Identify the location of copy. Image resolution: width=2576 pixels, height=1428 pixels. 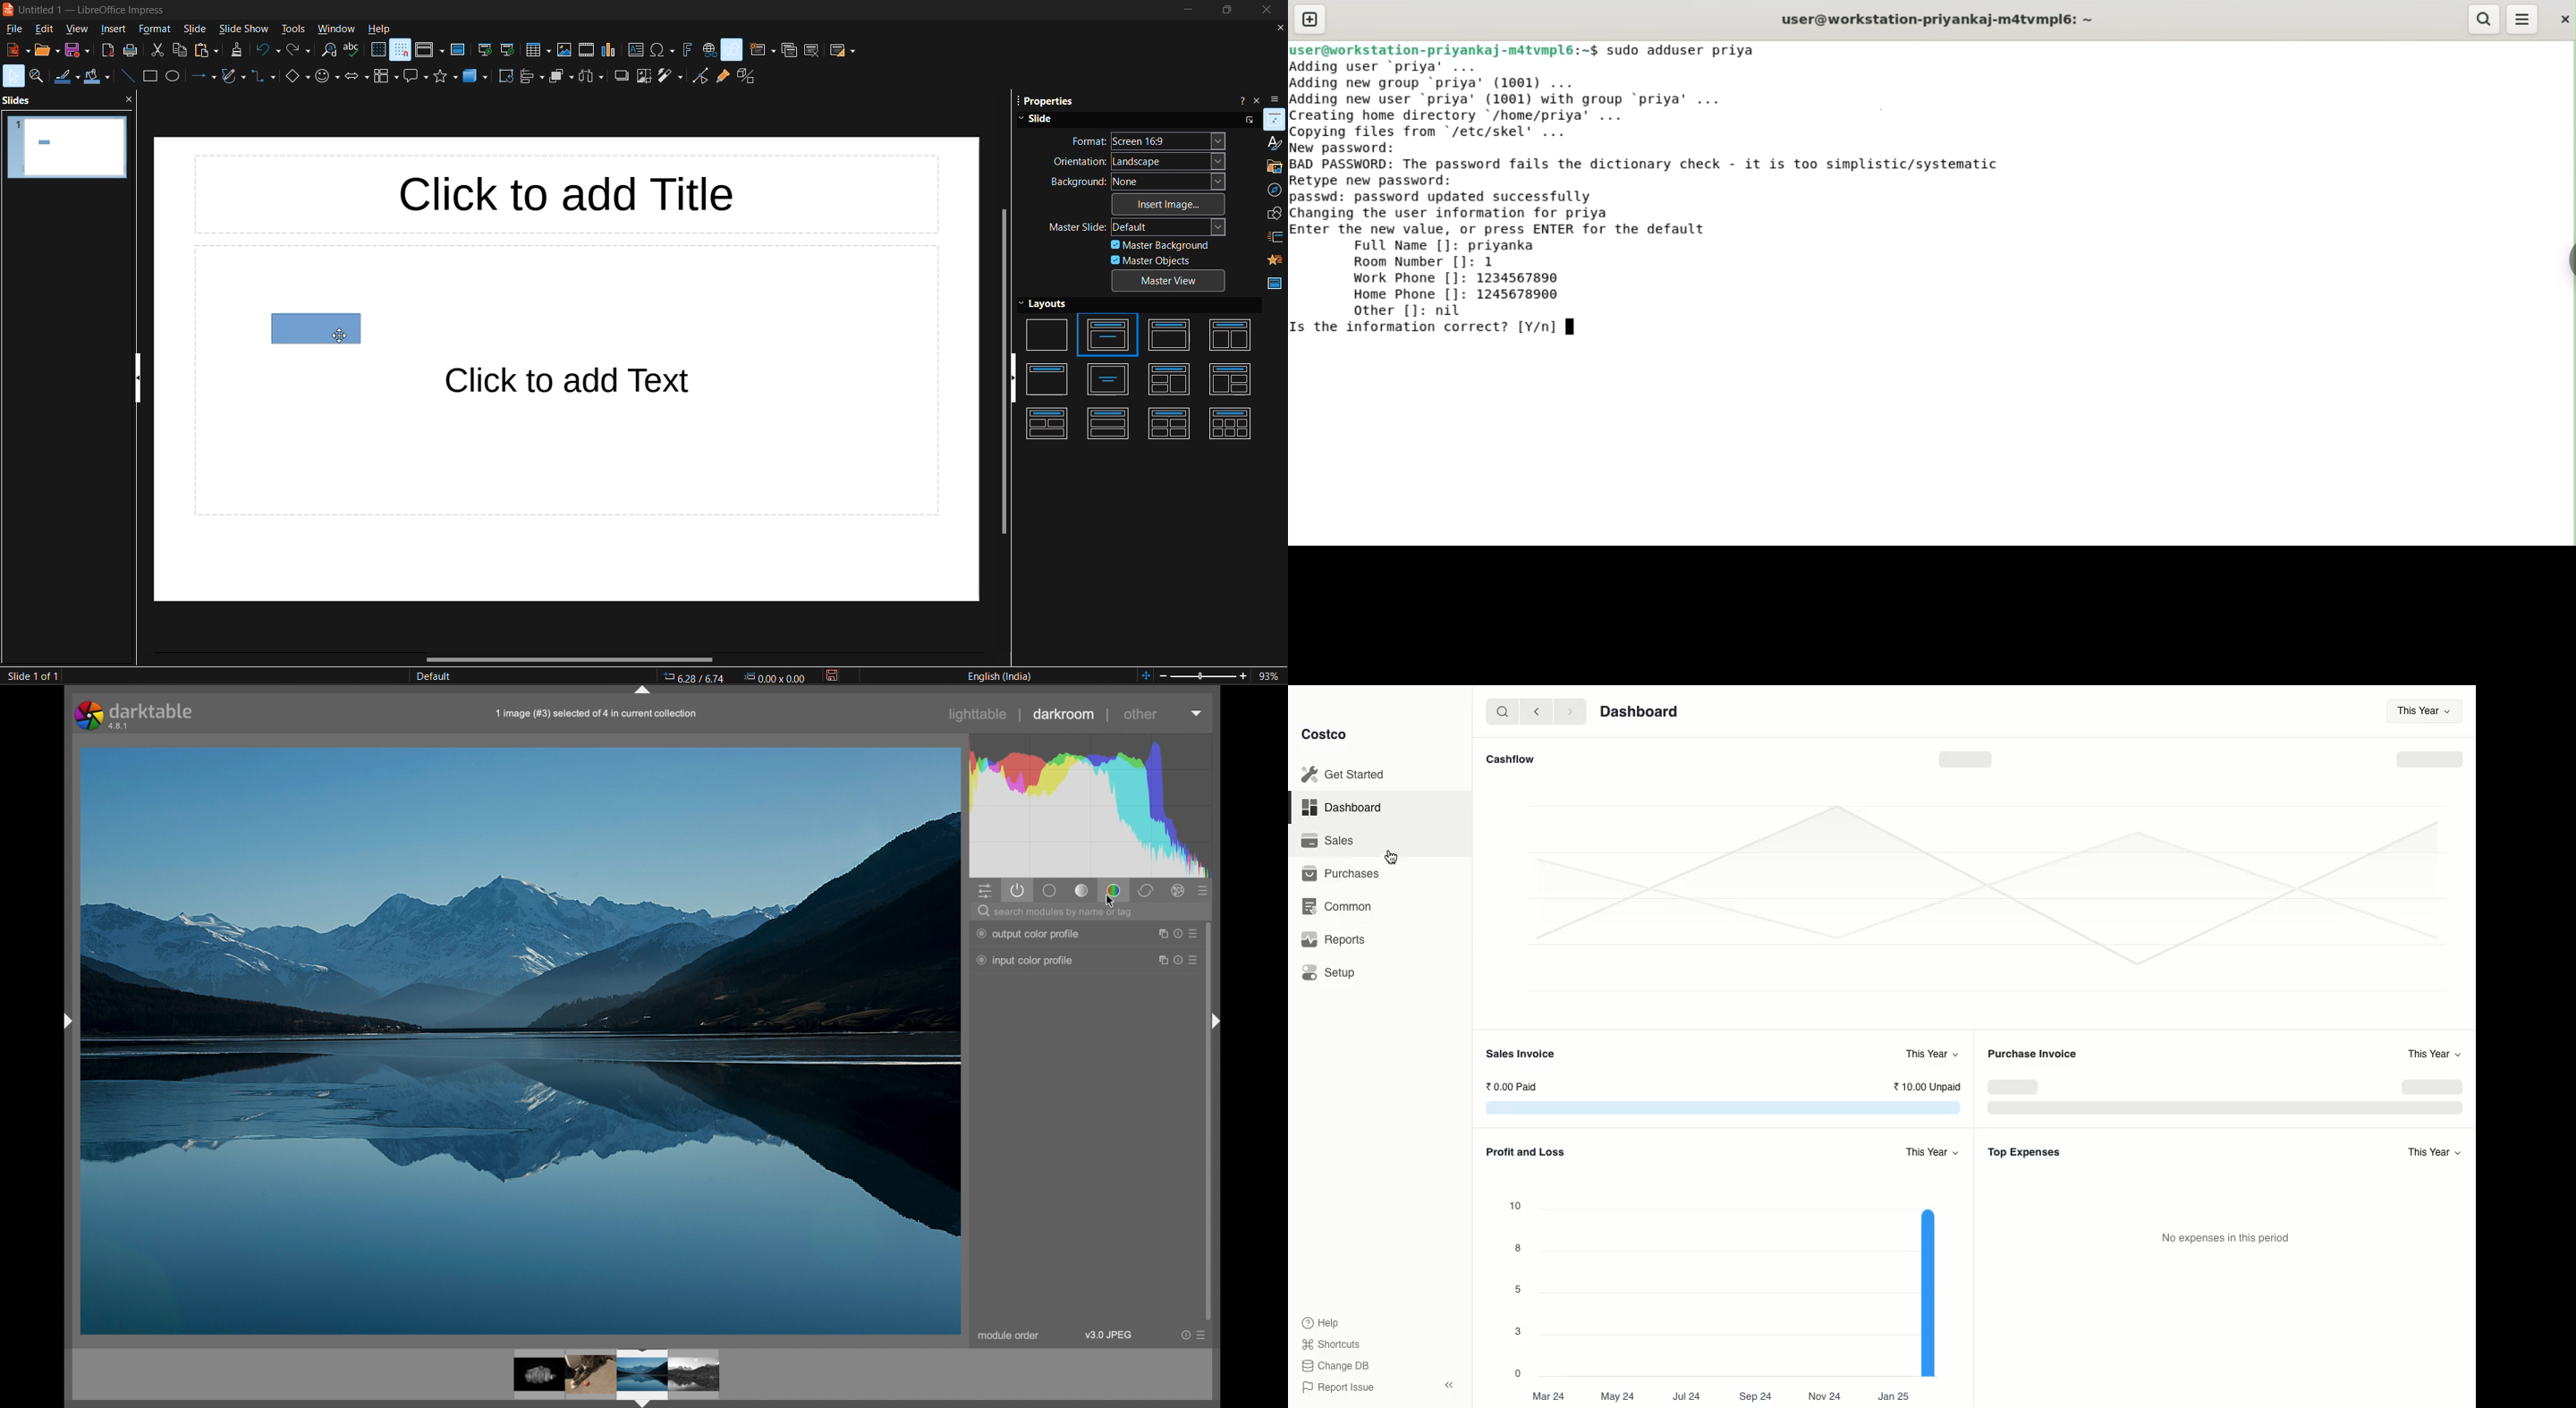
(179, 50).